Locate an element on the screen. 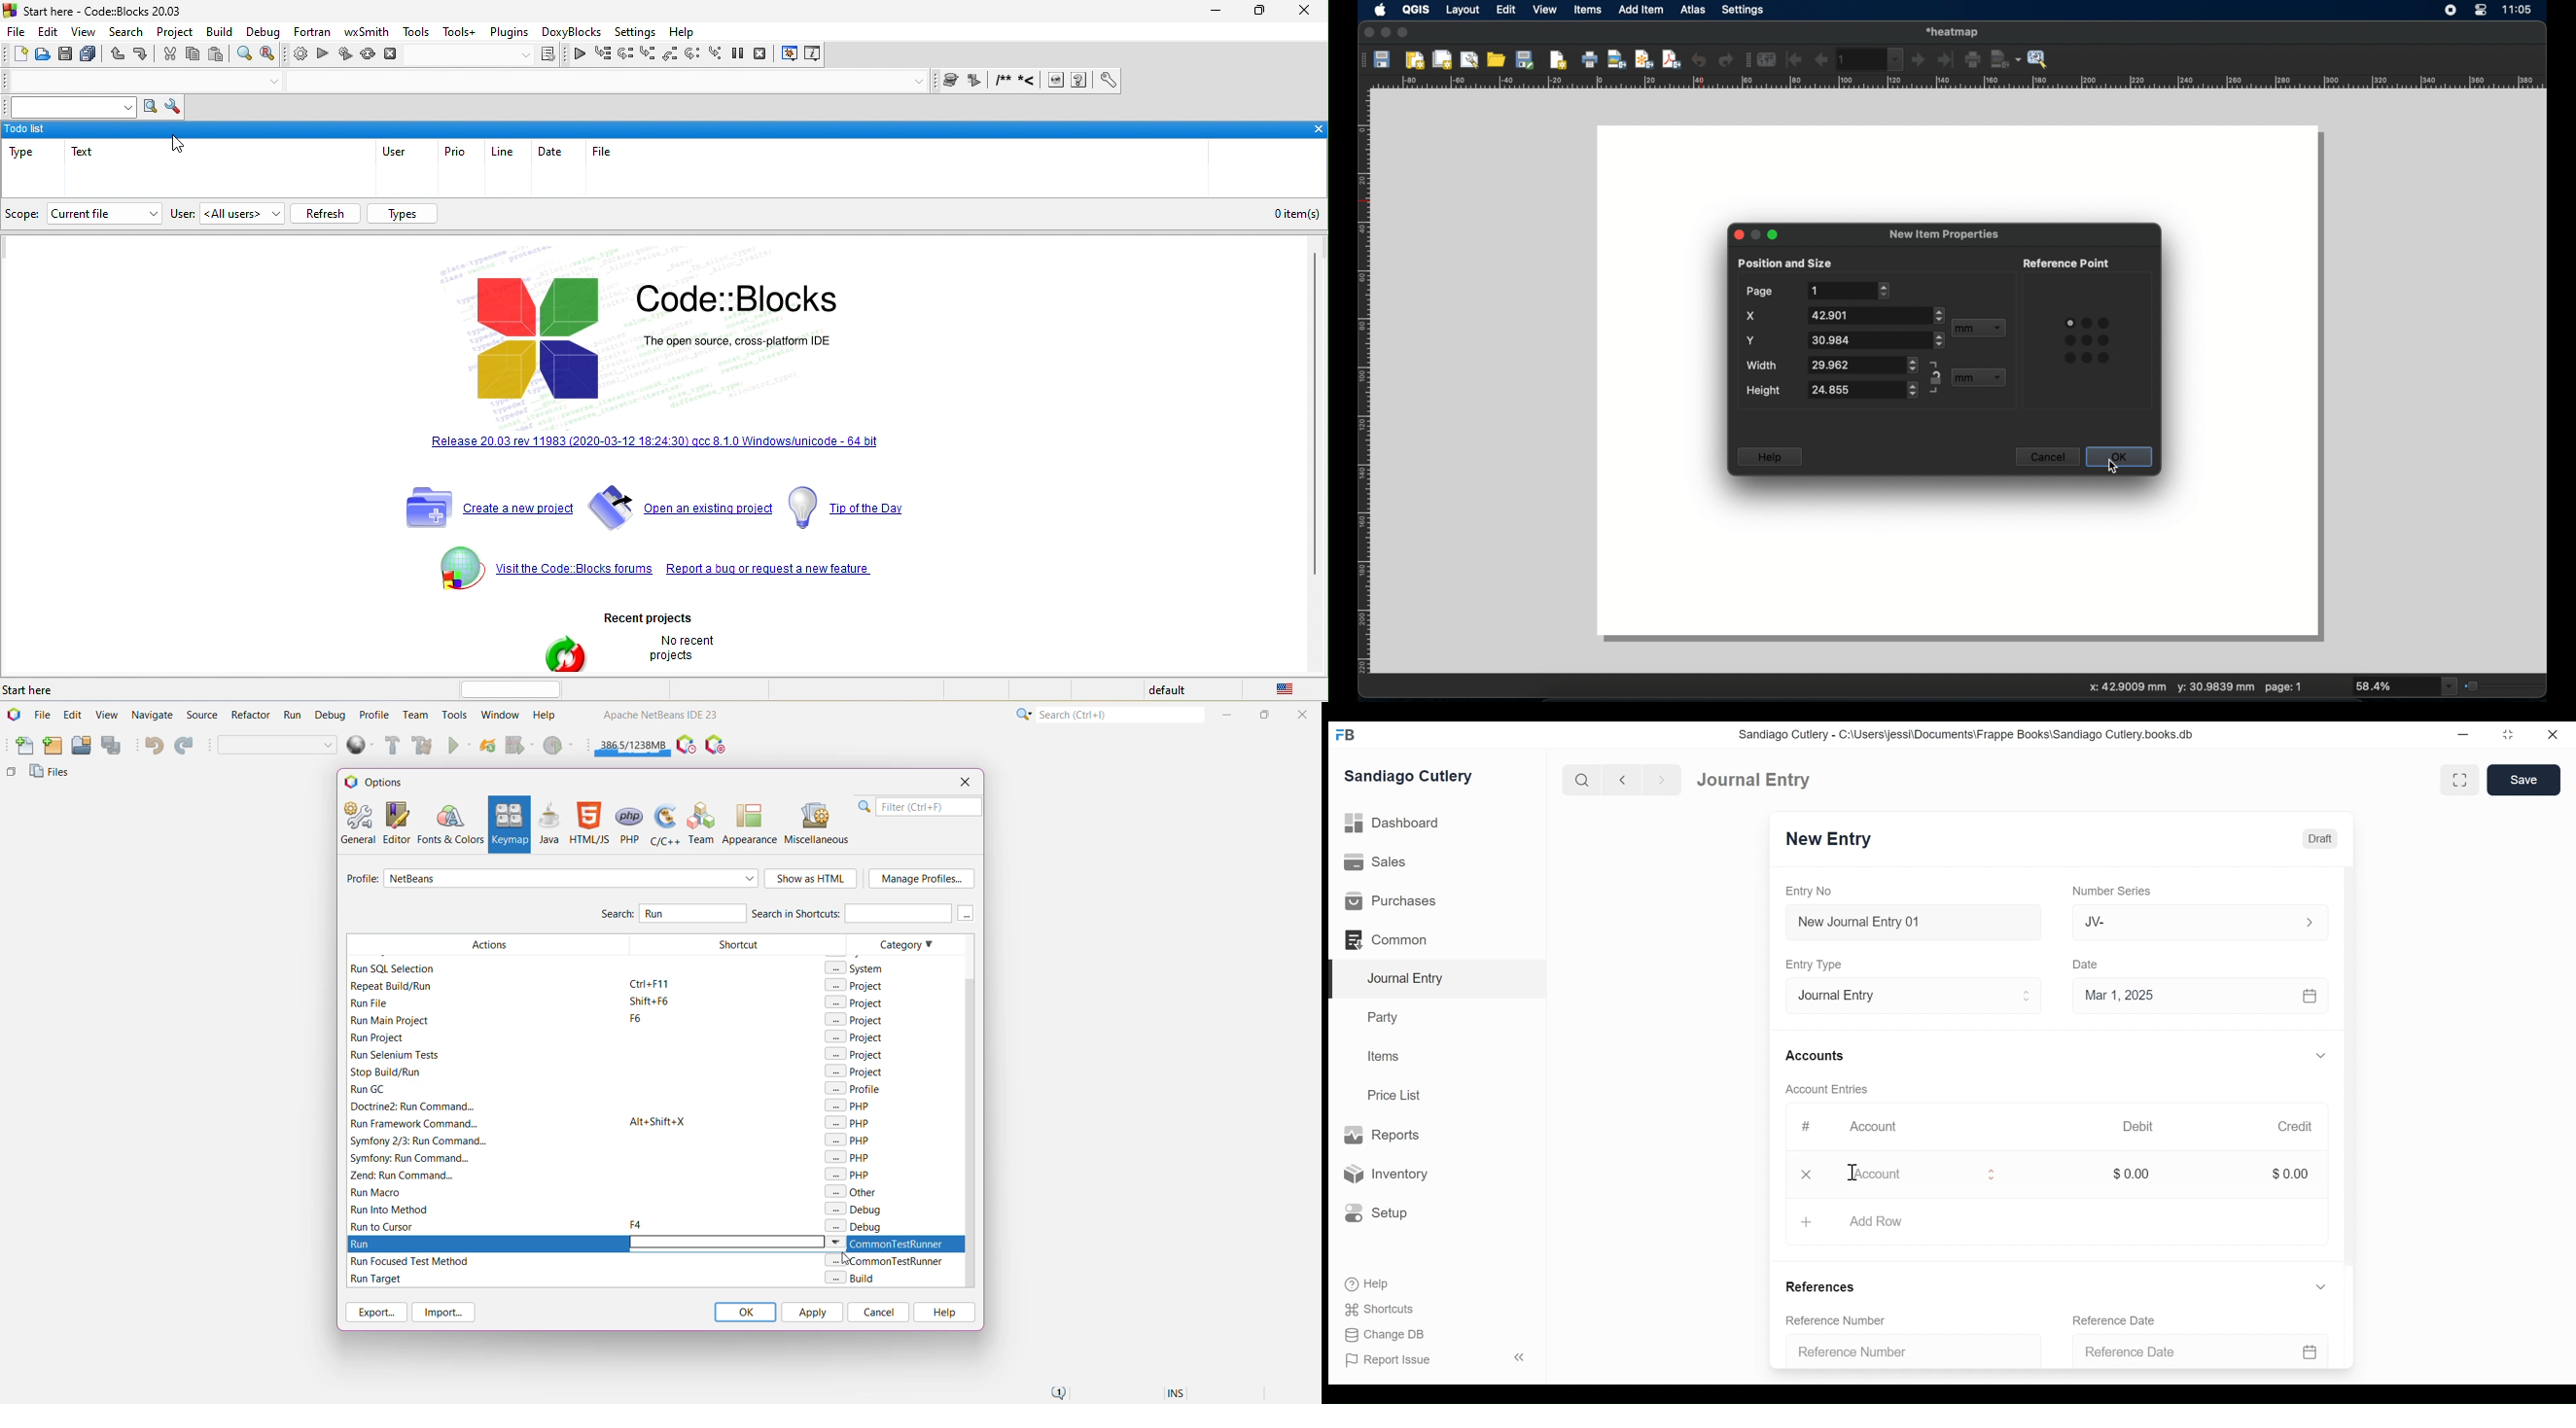 The height and width of the screenshot is (1428, 2576). References is located at coordinates (1826, 1289).